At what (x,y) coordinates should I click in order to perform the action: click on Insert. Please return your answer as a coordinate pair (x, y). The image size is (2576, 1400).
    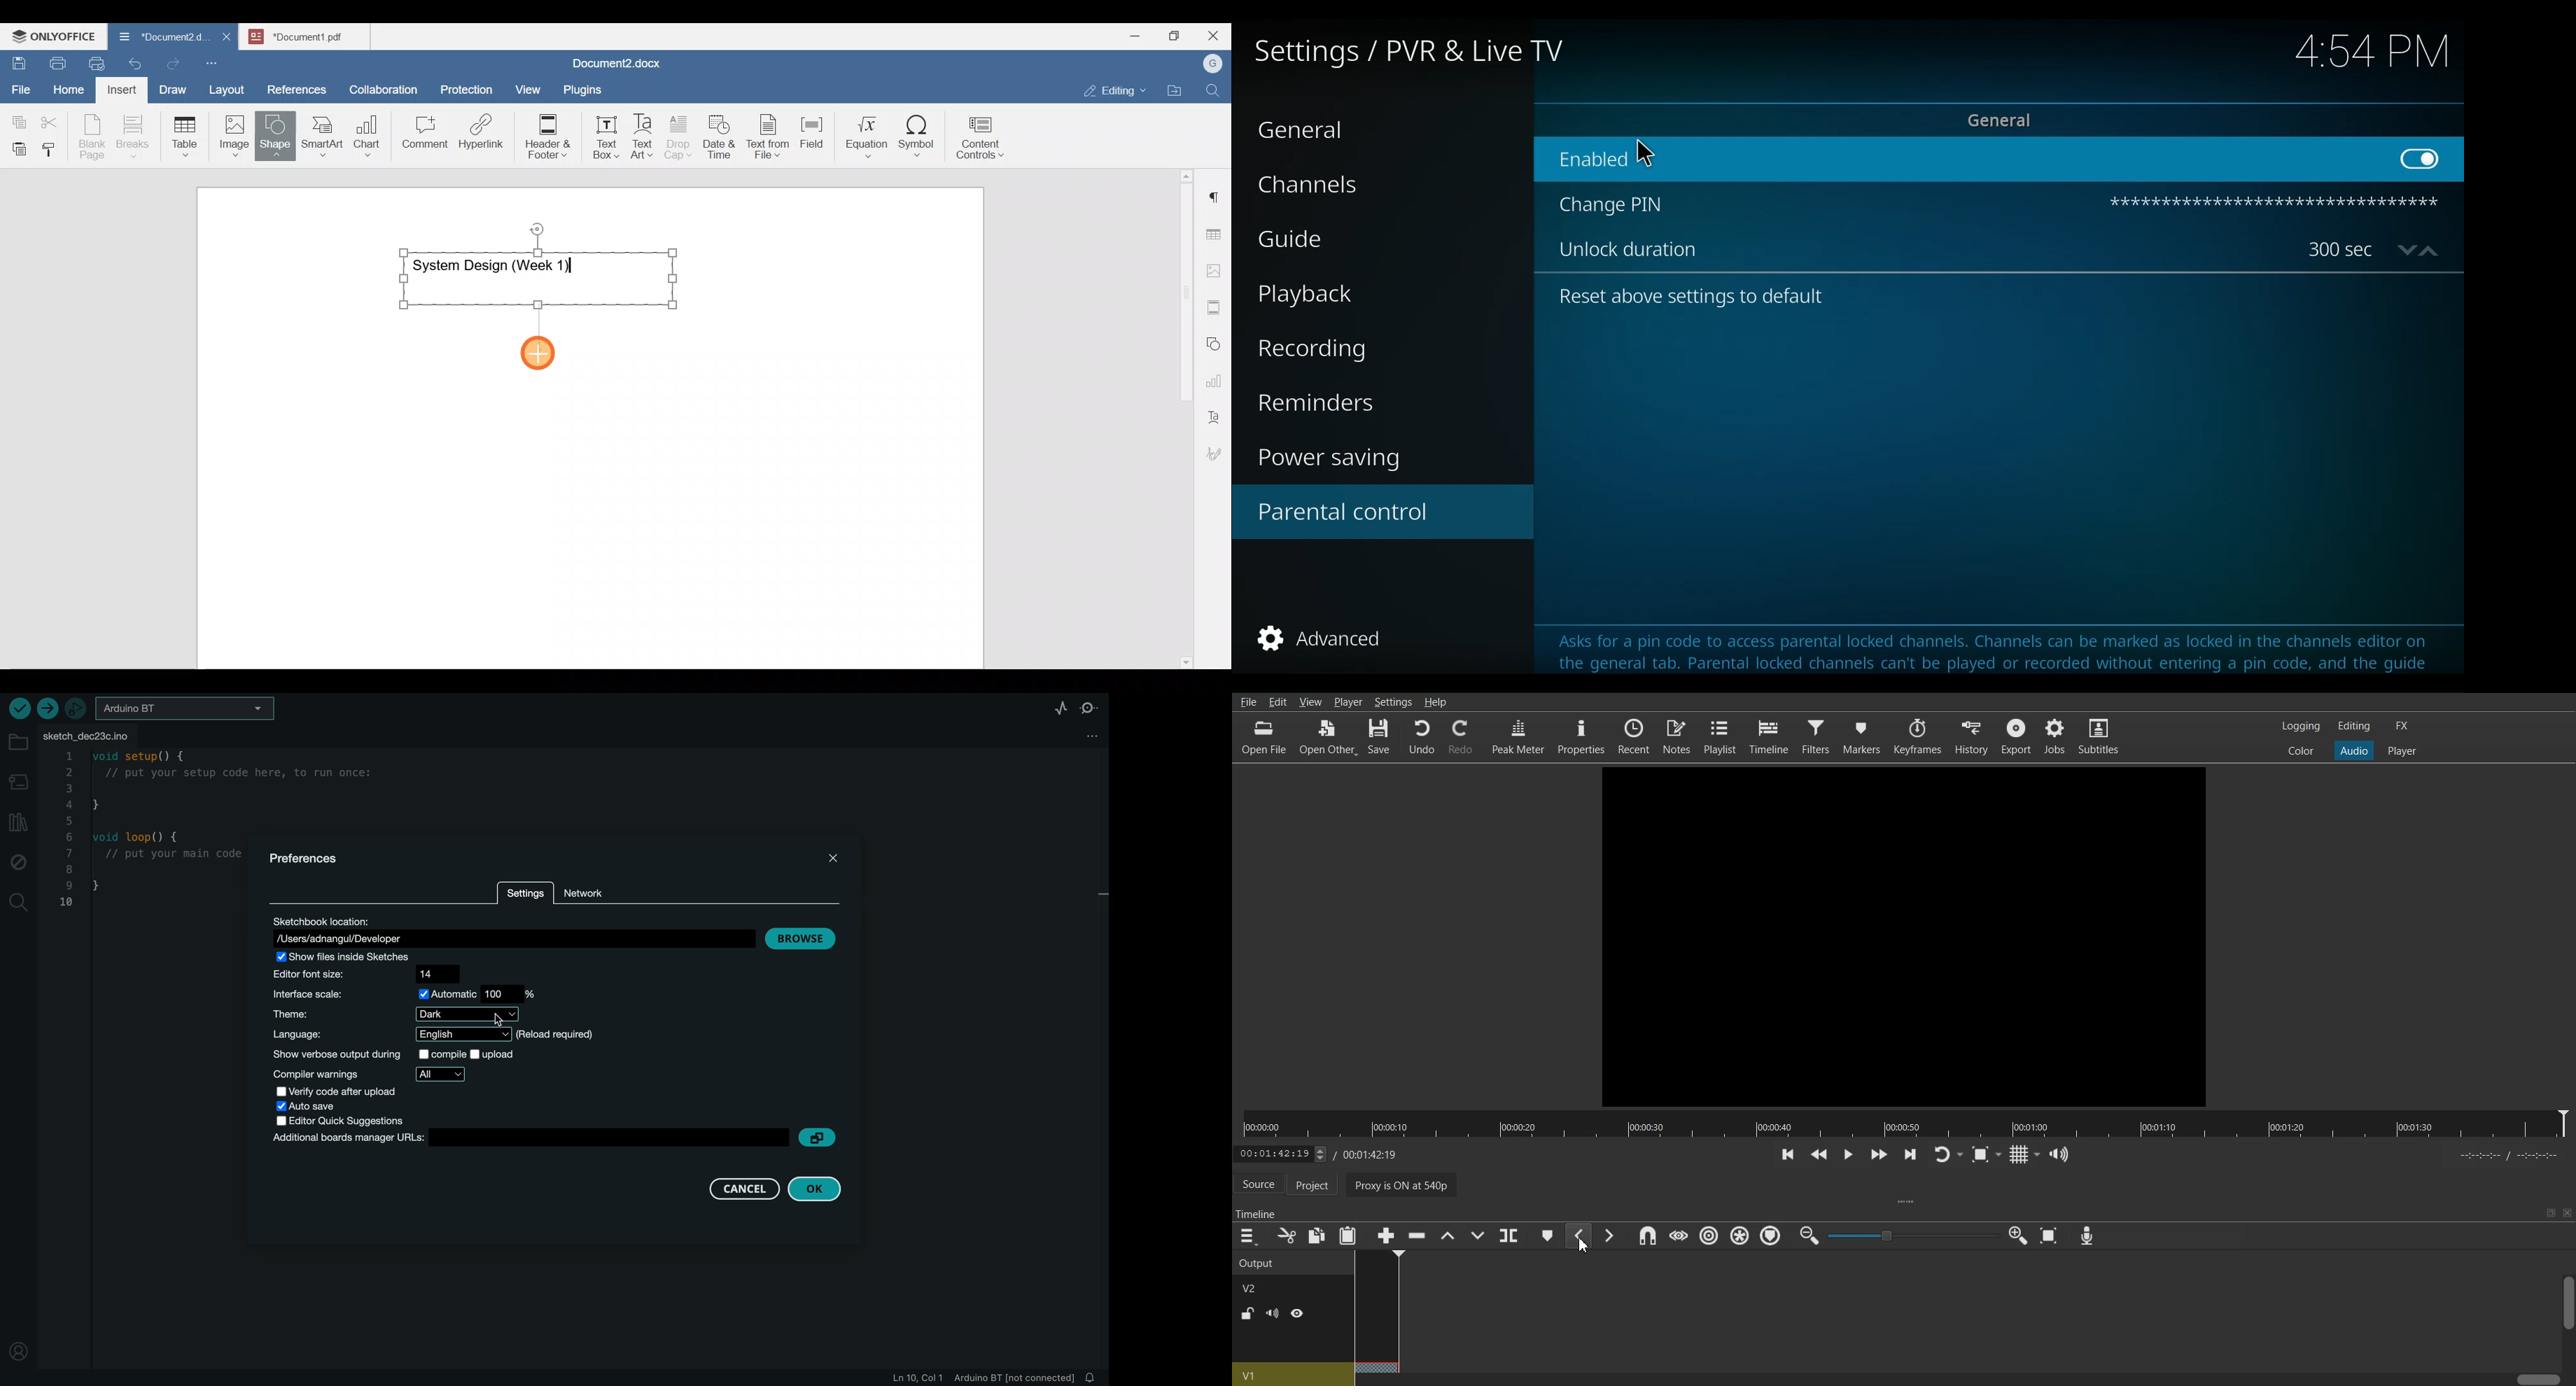
    Looking at the image, I should click on (118, 87).